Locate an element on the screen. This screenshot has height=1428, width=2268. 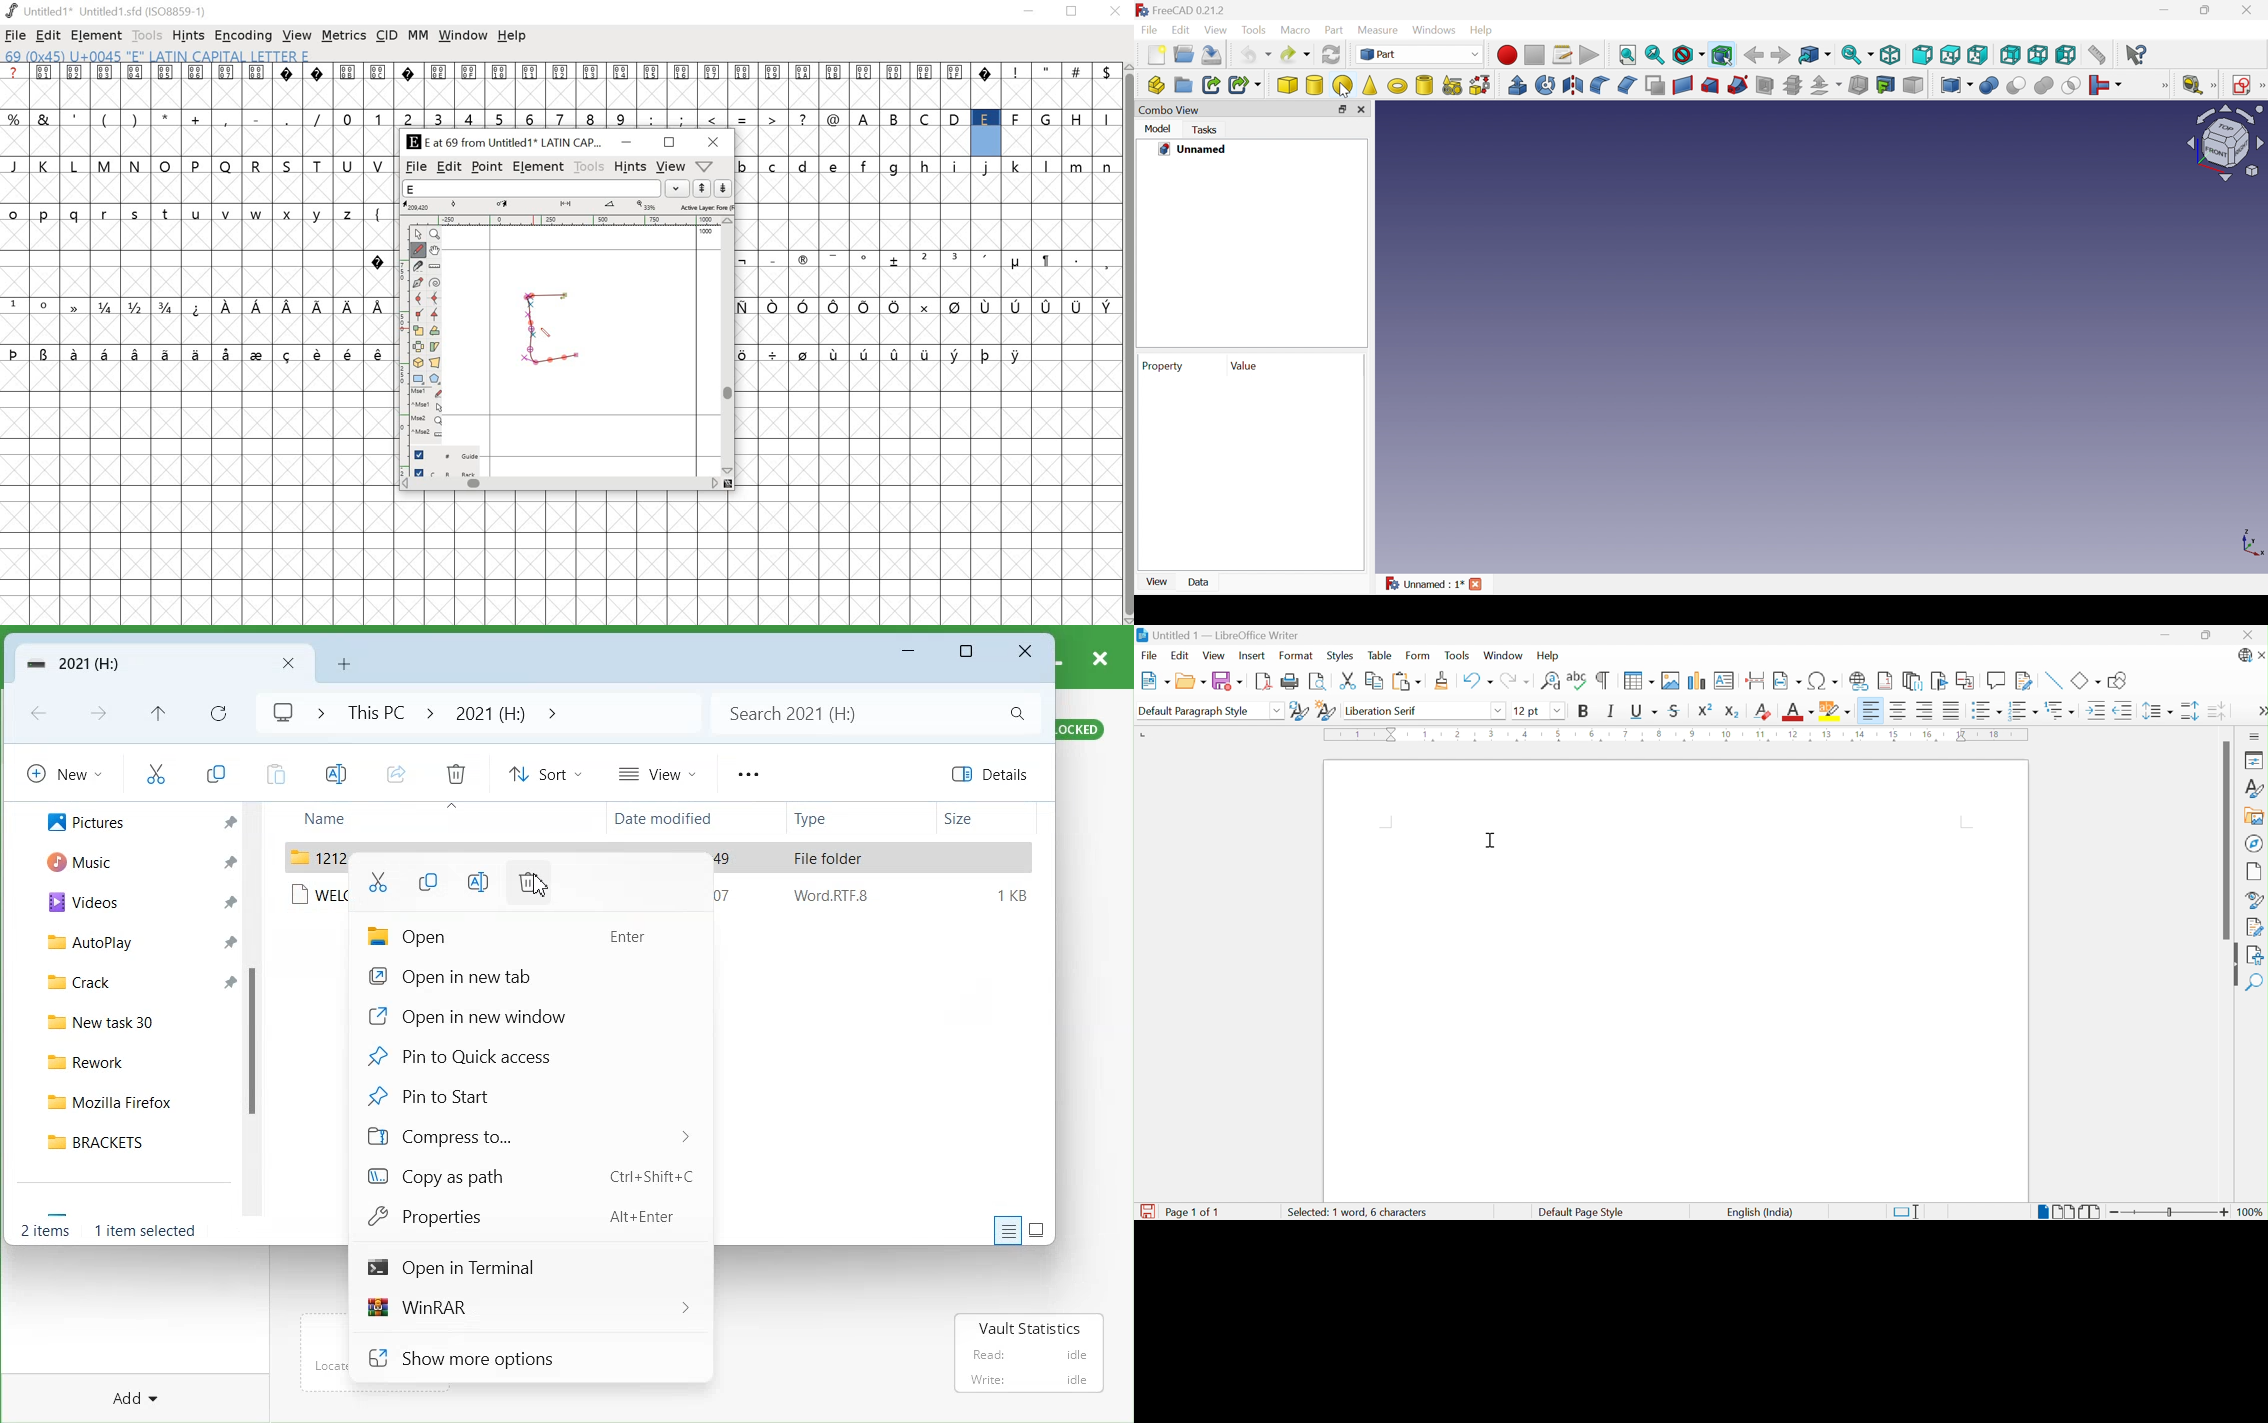
Justified is located at coordinates (1951, 712).